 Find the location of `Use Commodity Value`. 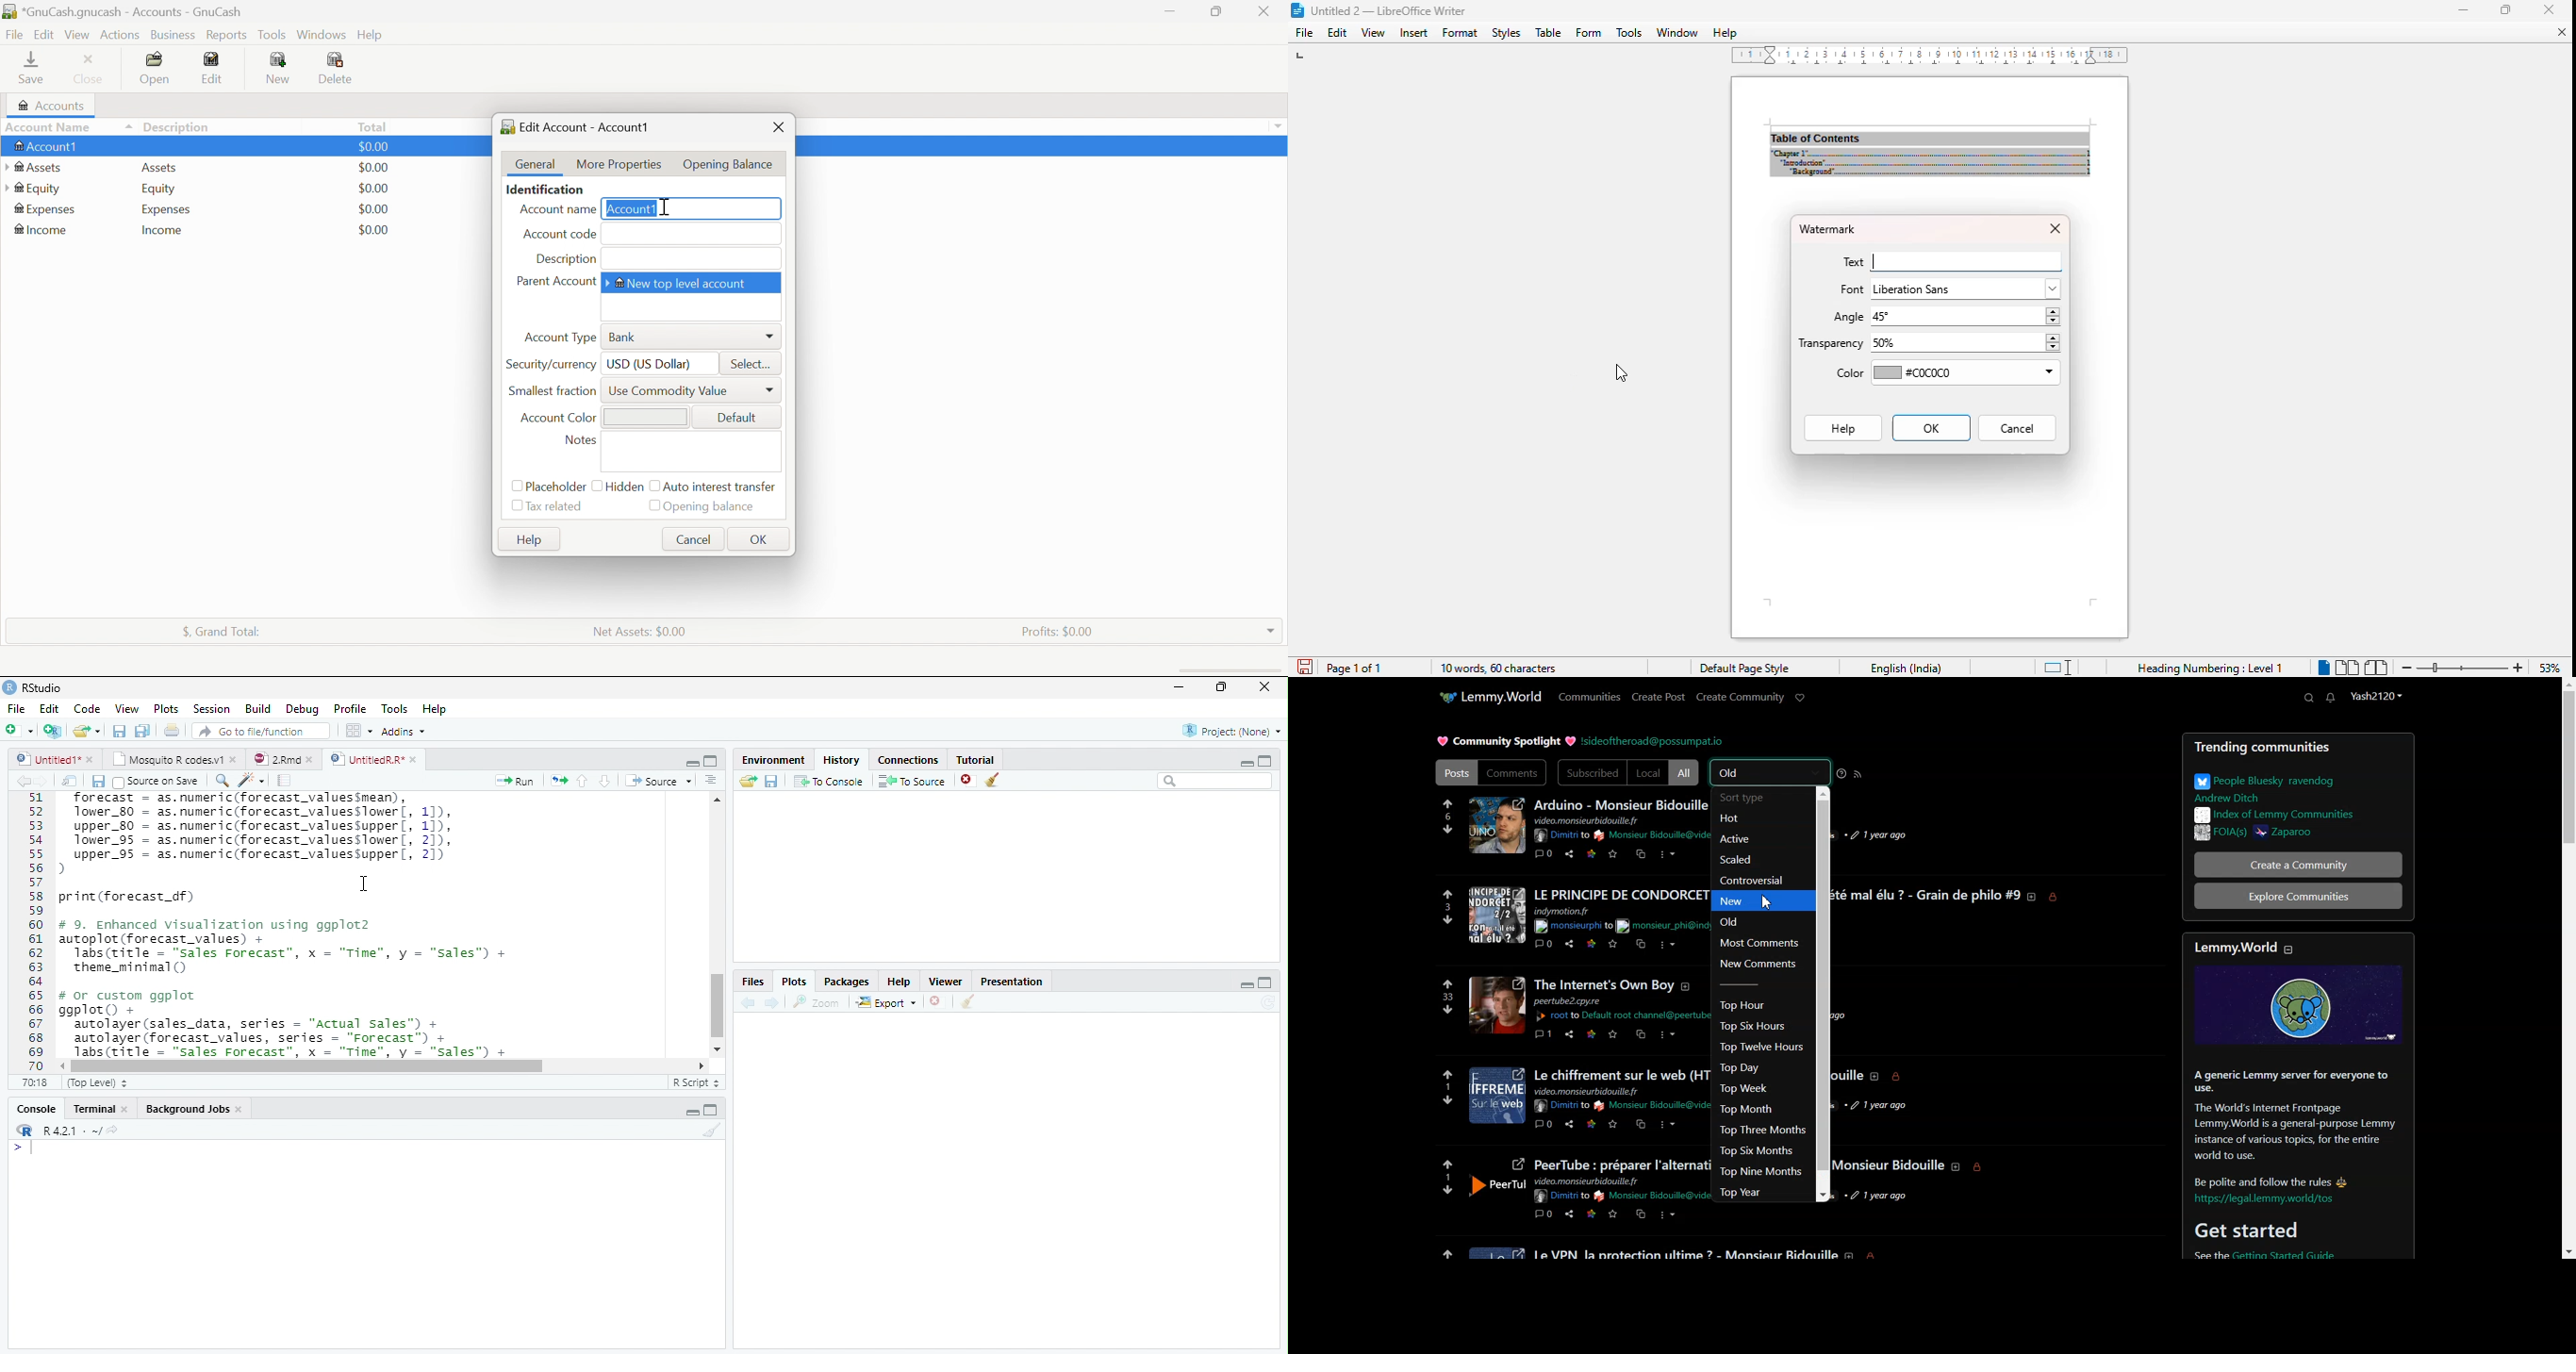

Use Commodity Value is located at coordinates (669, 391).